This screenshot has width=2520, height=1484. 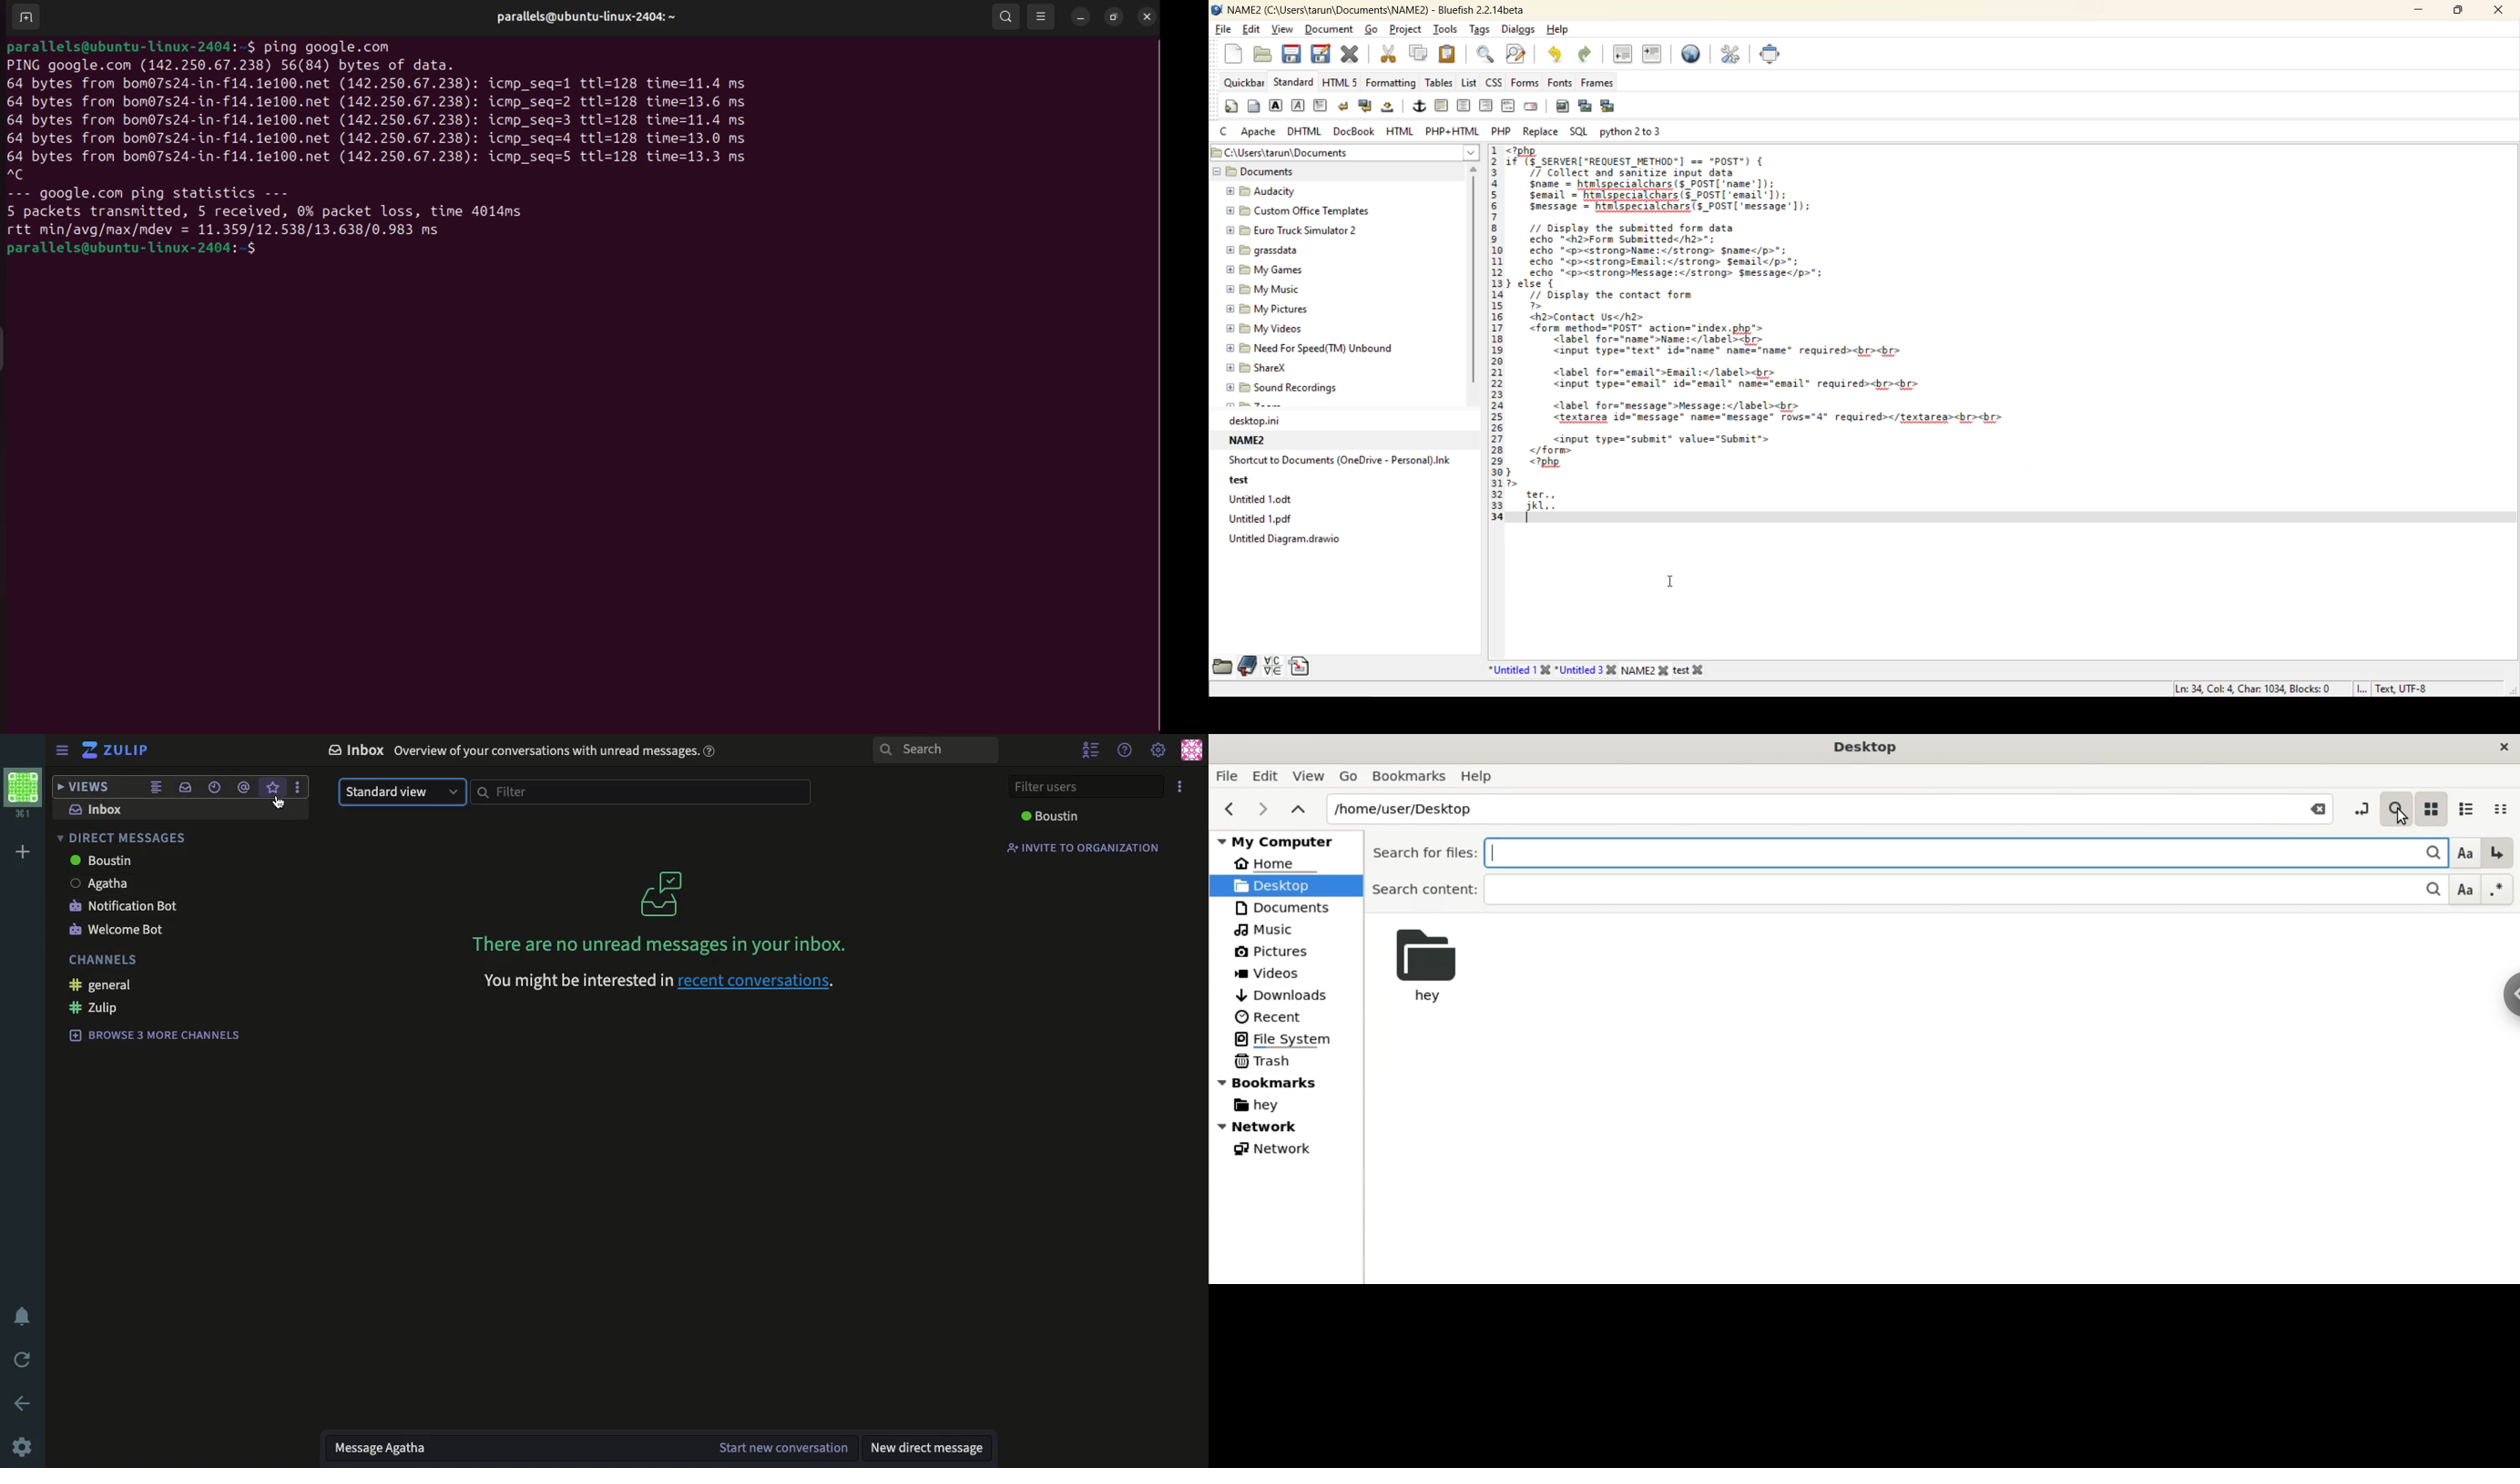 What do you see at coordinates (1005, 16) in the screenshot?
I see `search` at bounding box center [1005, 16].